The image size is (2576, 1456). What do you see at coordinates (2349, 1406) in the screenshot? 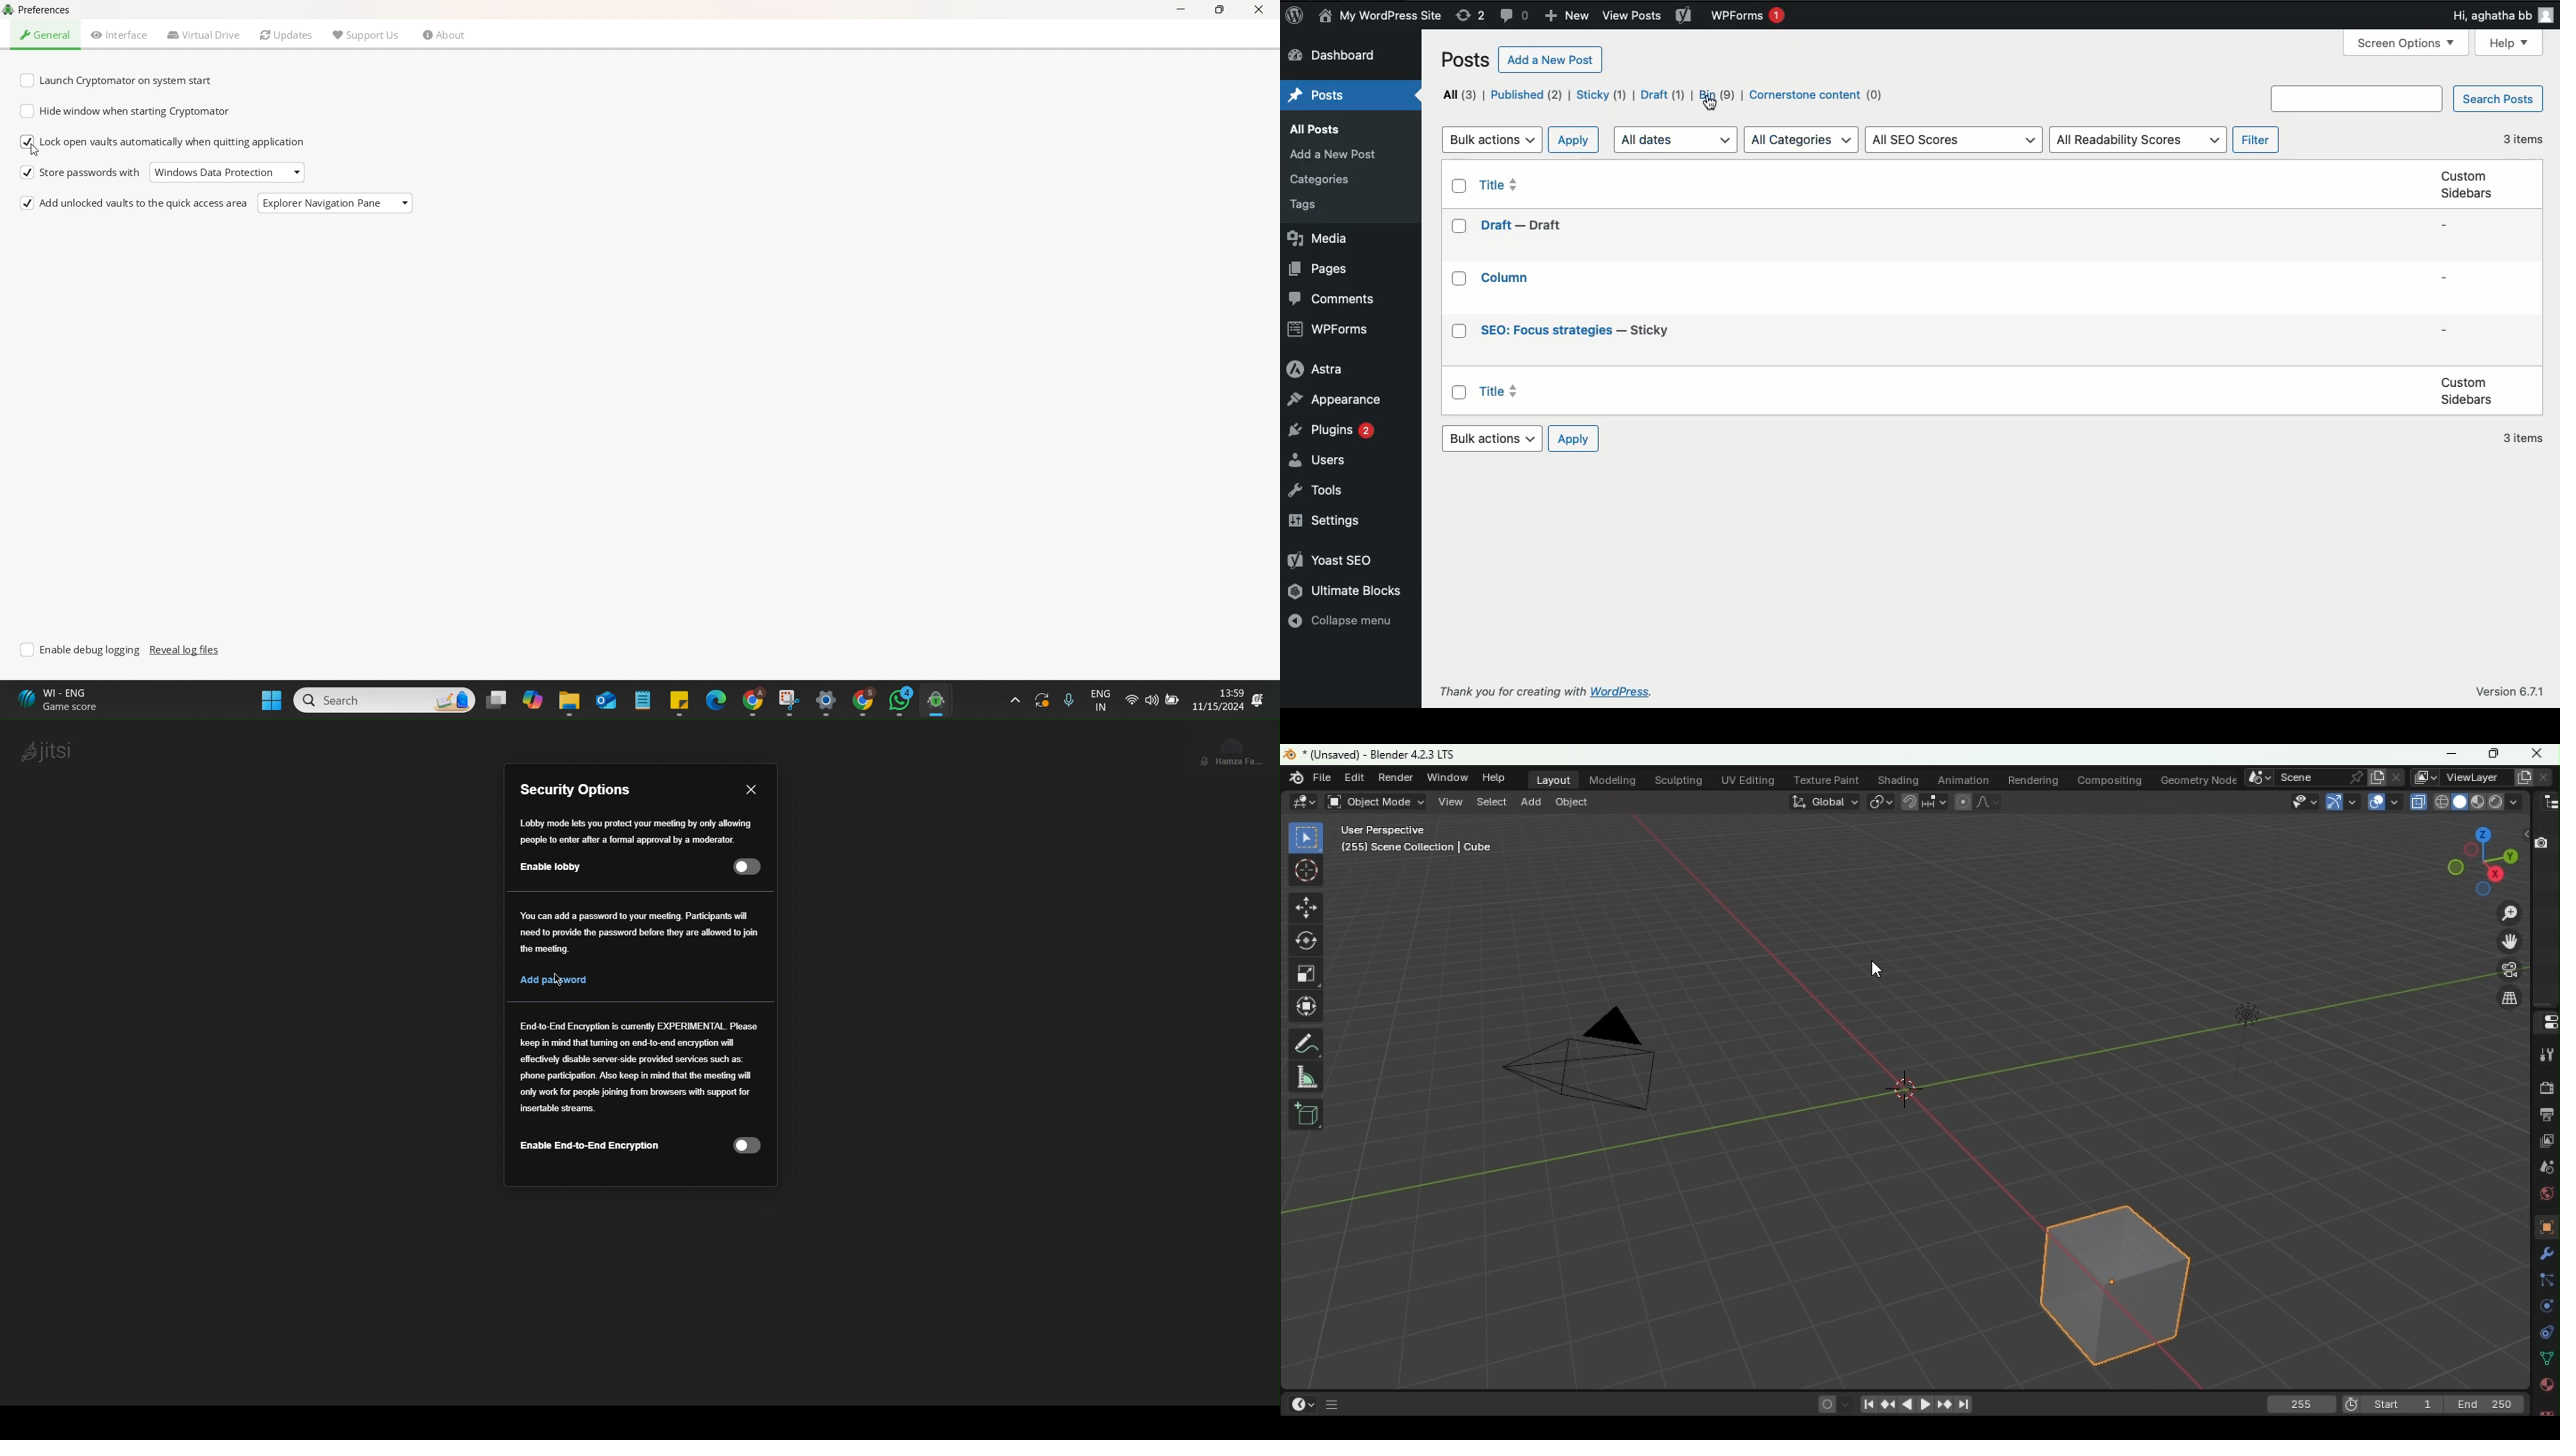
I see `Use preview range` at bounding box center [2349, 1406].